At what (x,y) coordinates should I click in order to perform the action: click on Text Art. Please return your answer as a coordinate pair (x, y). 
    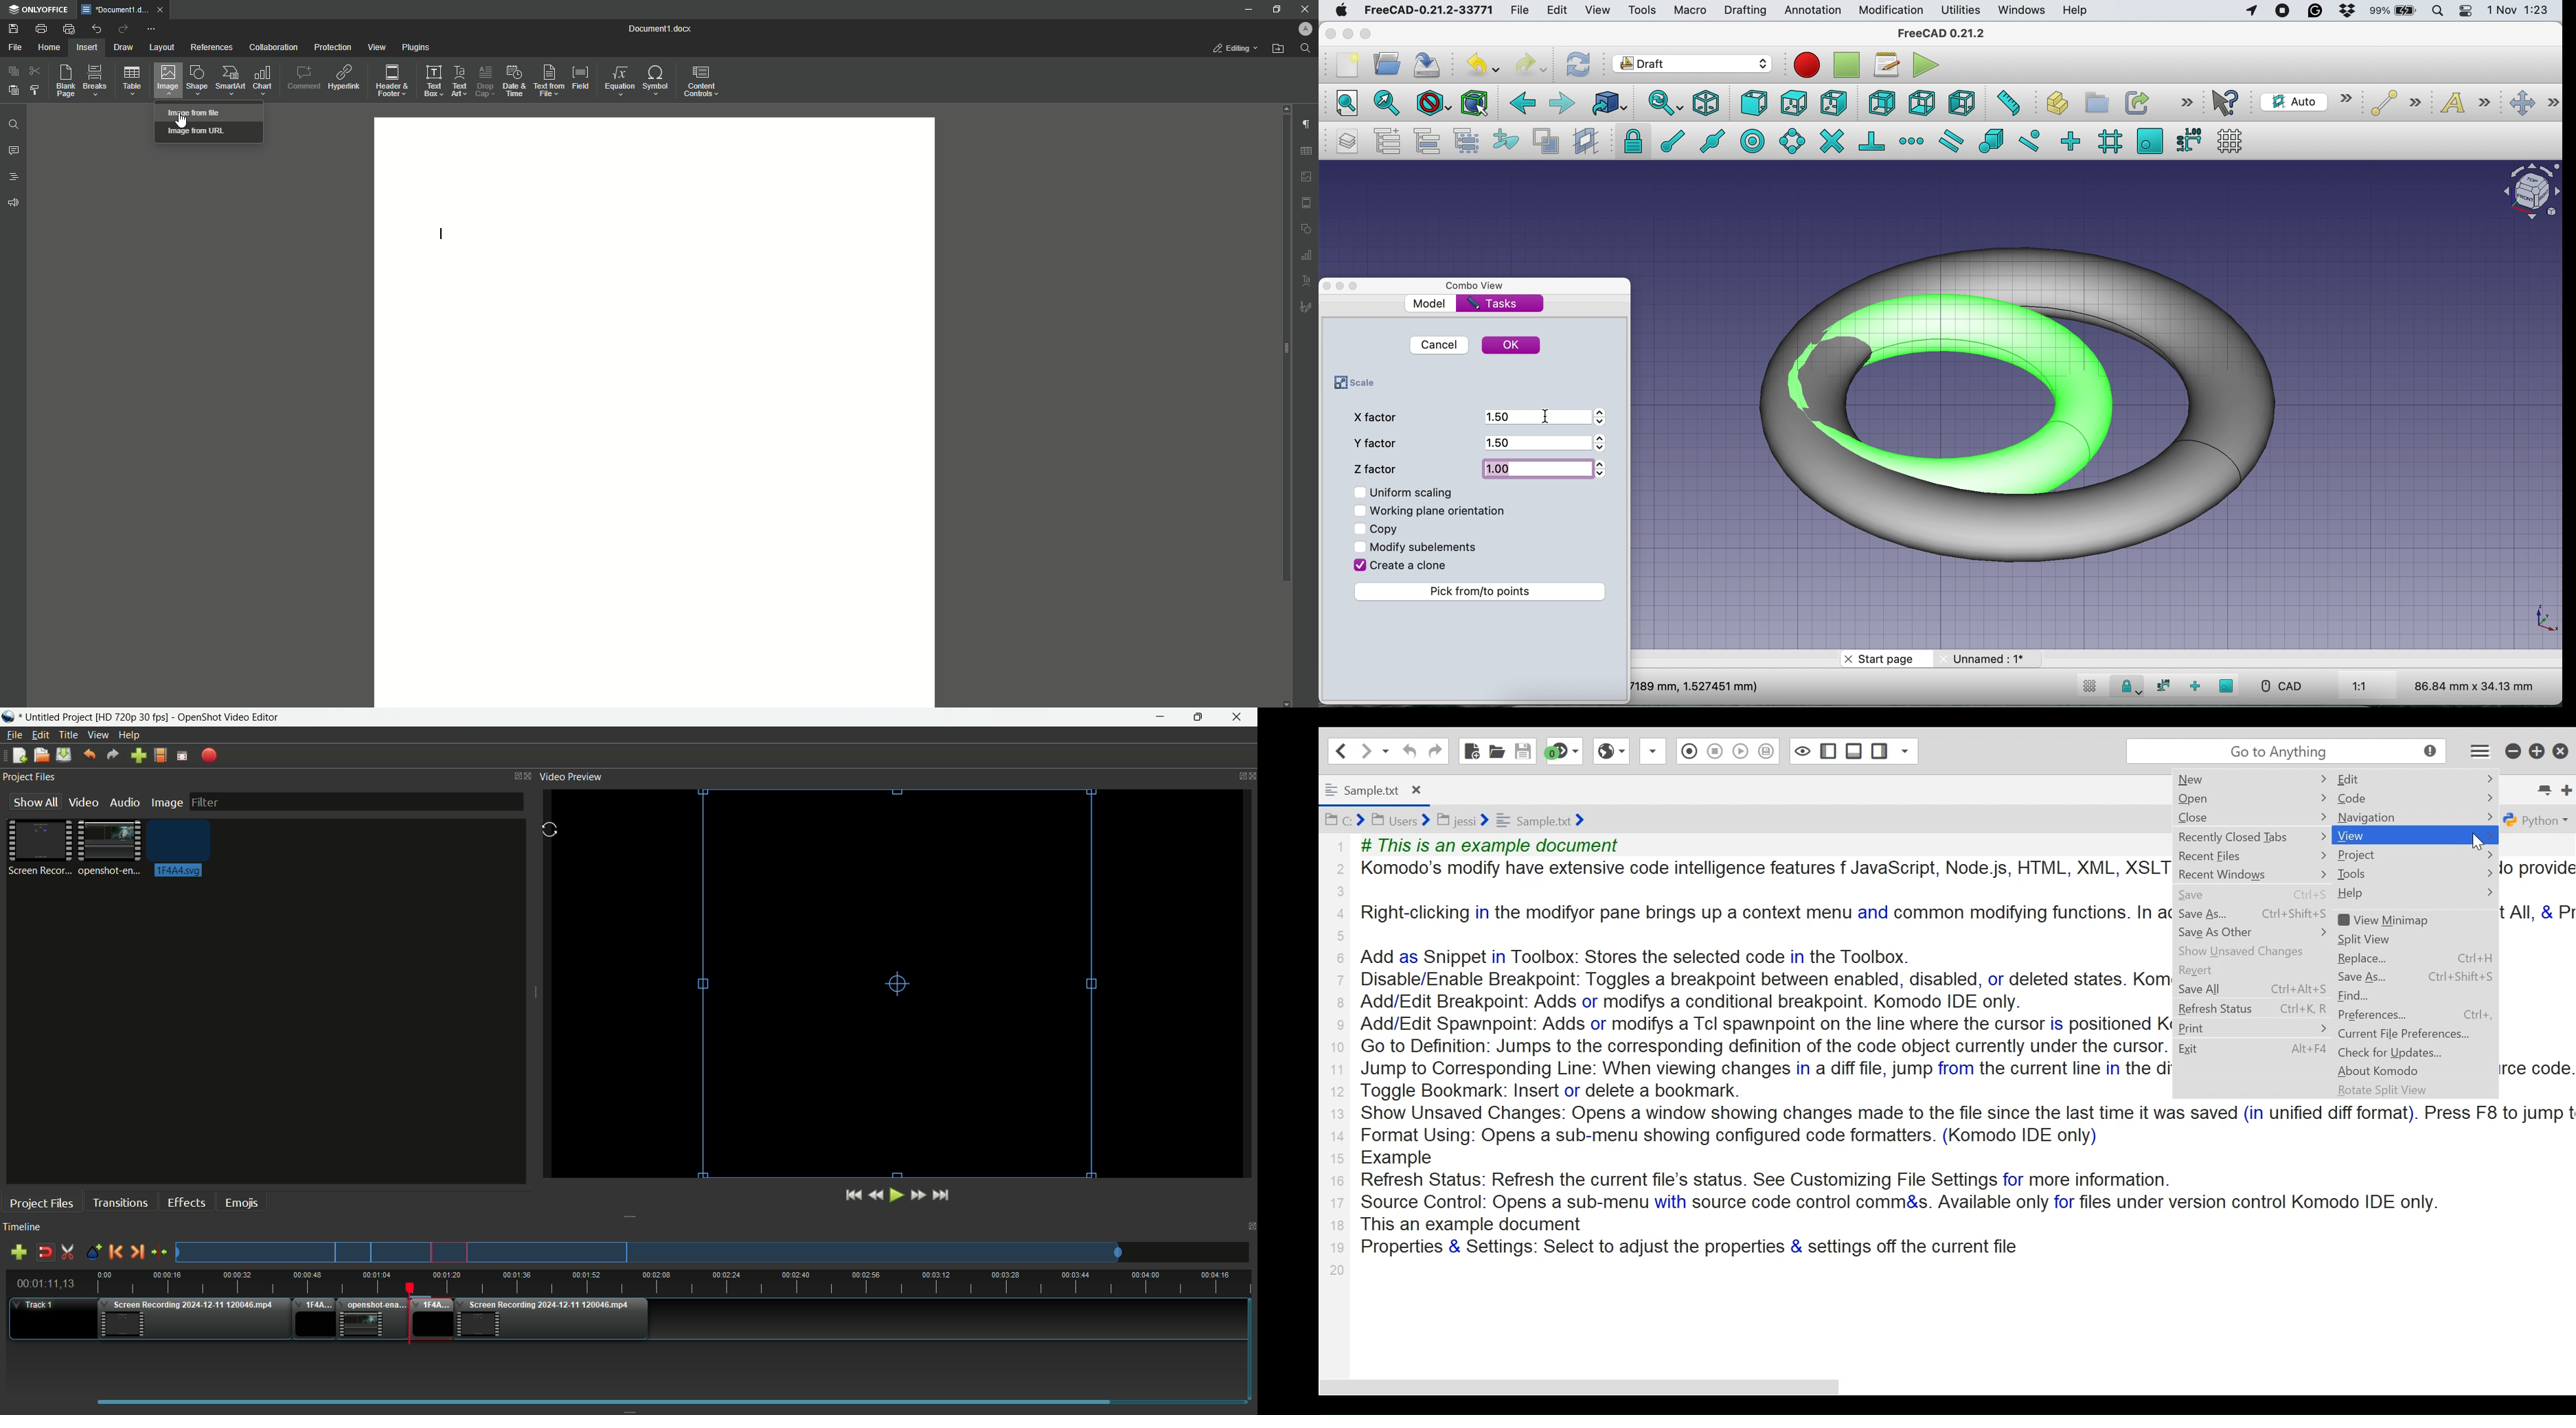
    Looking at the image, I should click on (455, 80).